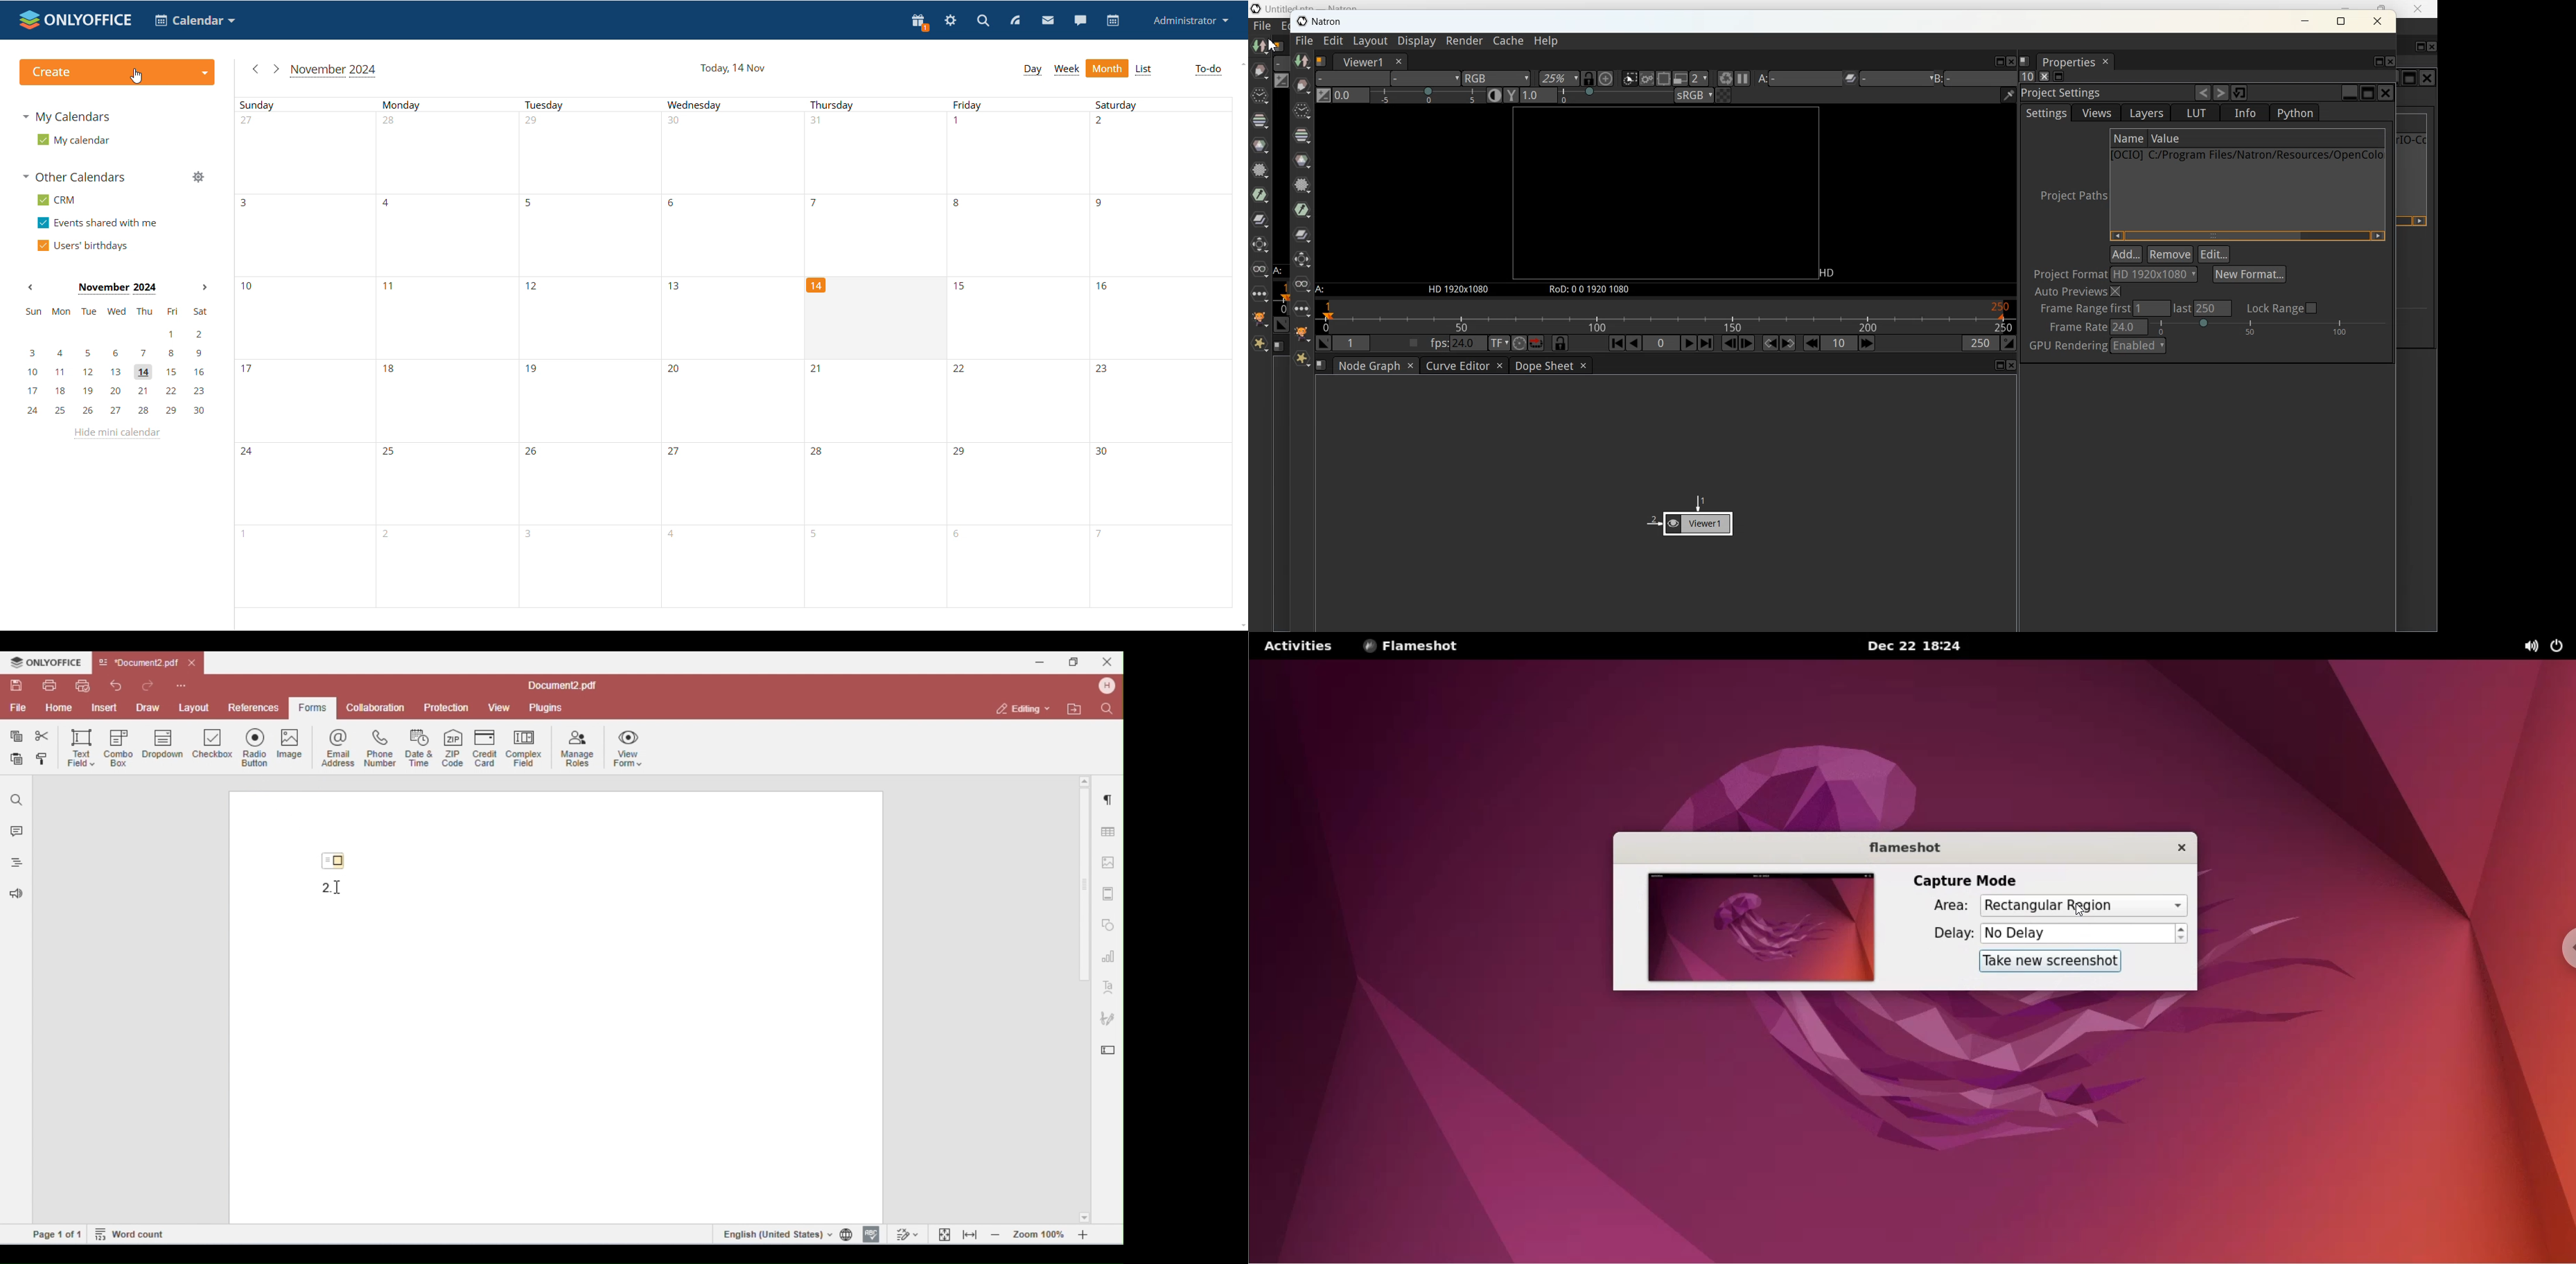 This screenshot has width=2576, height=1288. What do you see at coordinates (2083, 911) in the screenshot?
I see `cursor` at bounding box center [2083, 911].